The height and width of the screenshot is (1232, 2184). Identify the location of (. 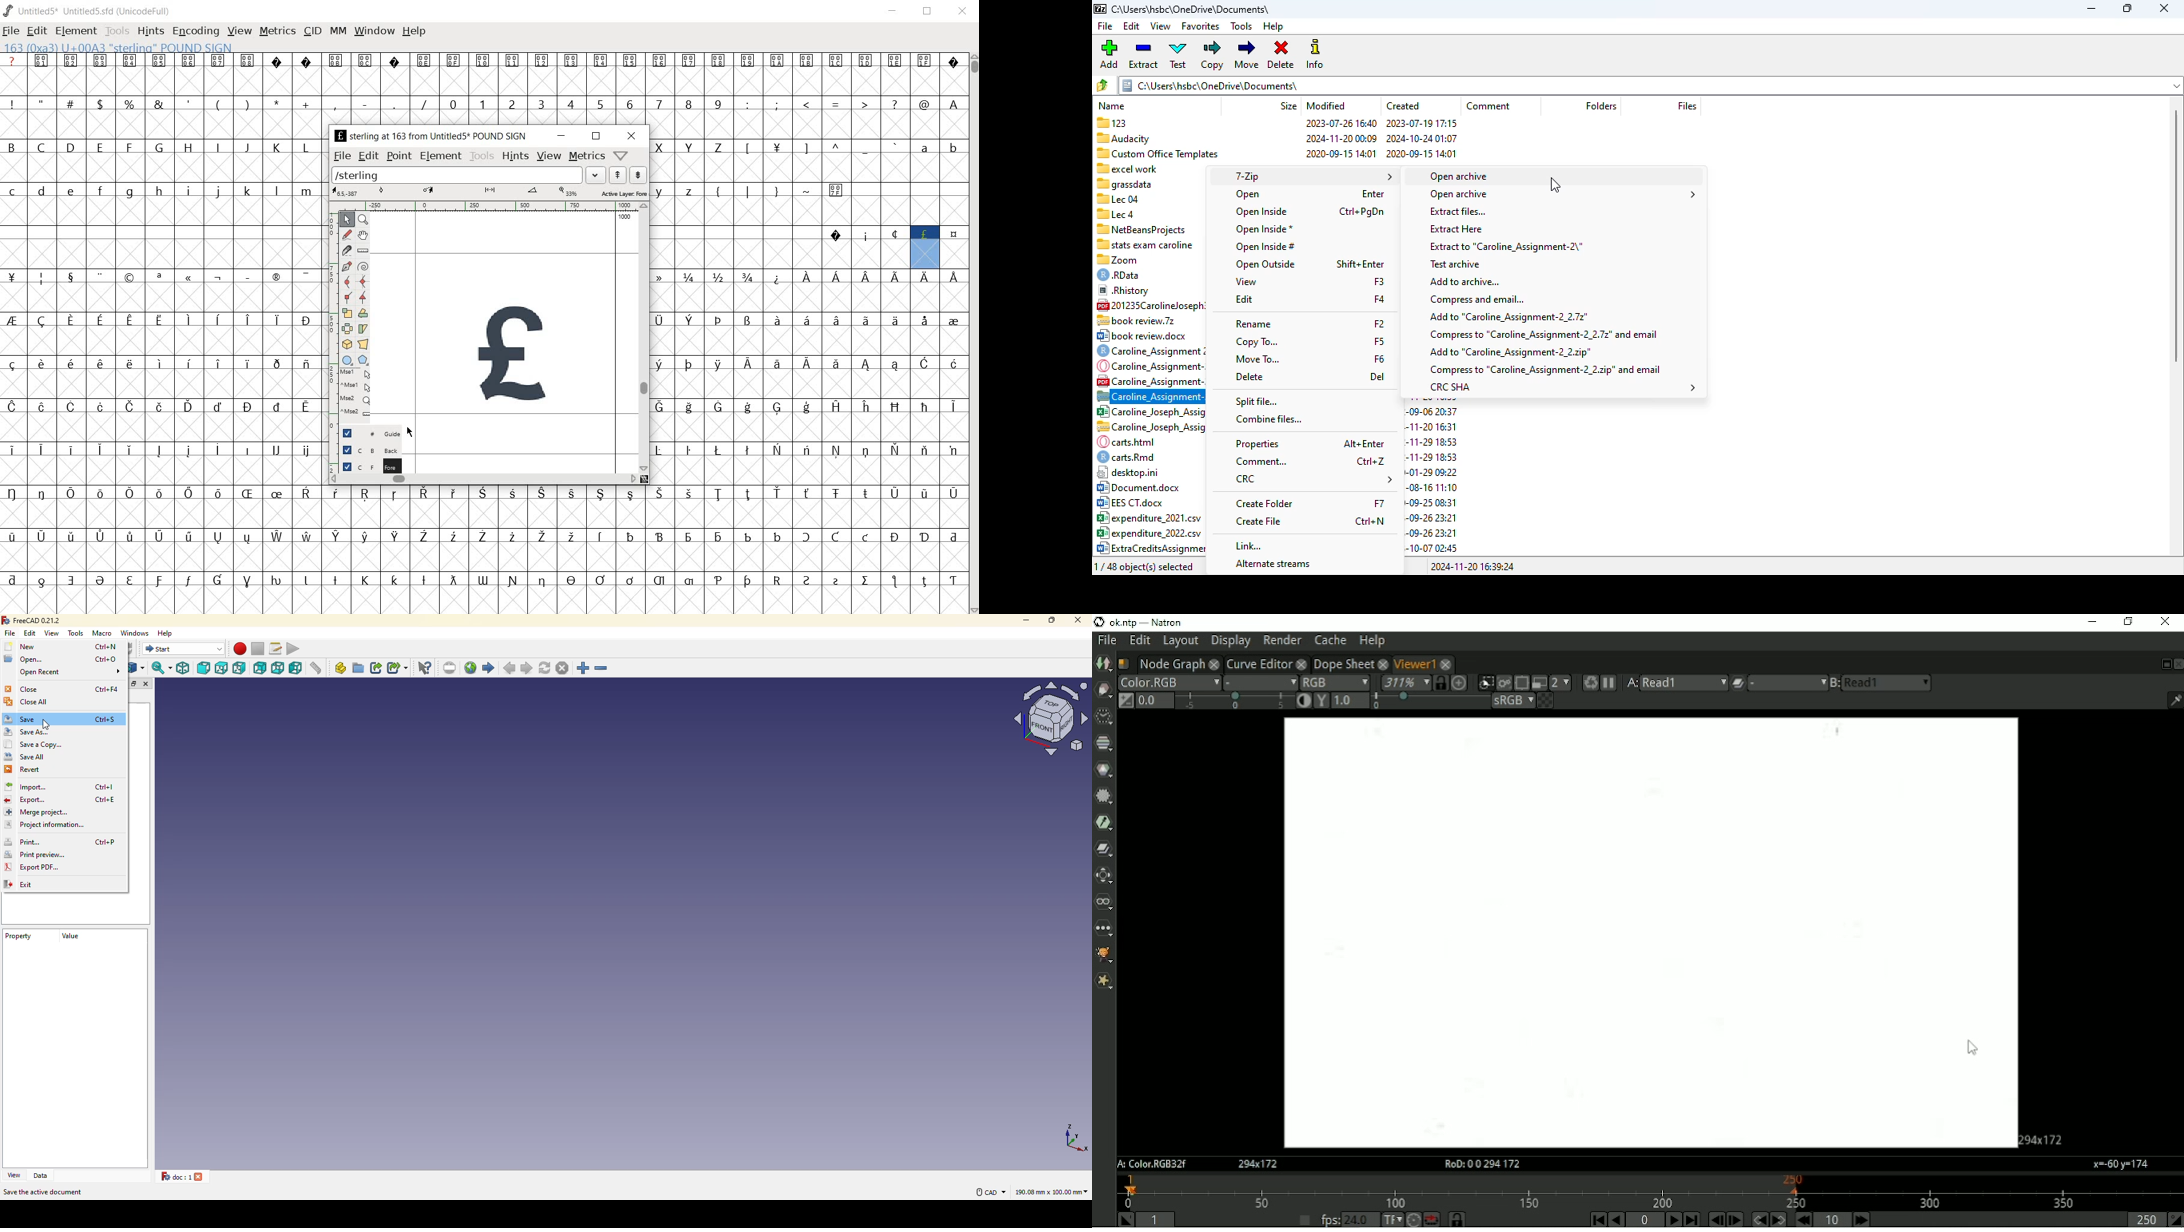
(219, 105).